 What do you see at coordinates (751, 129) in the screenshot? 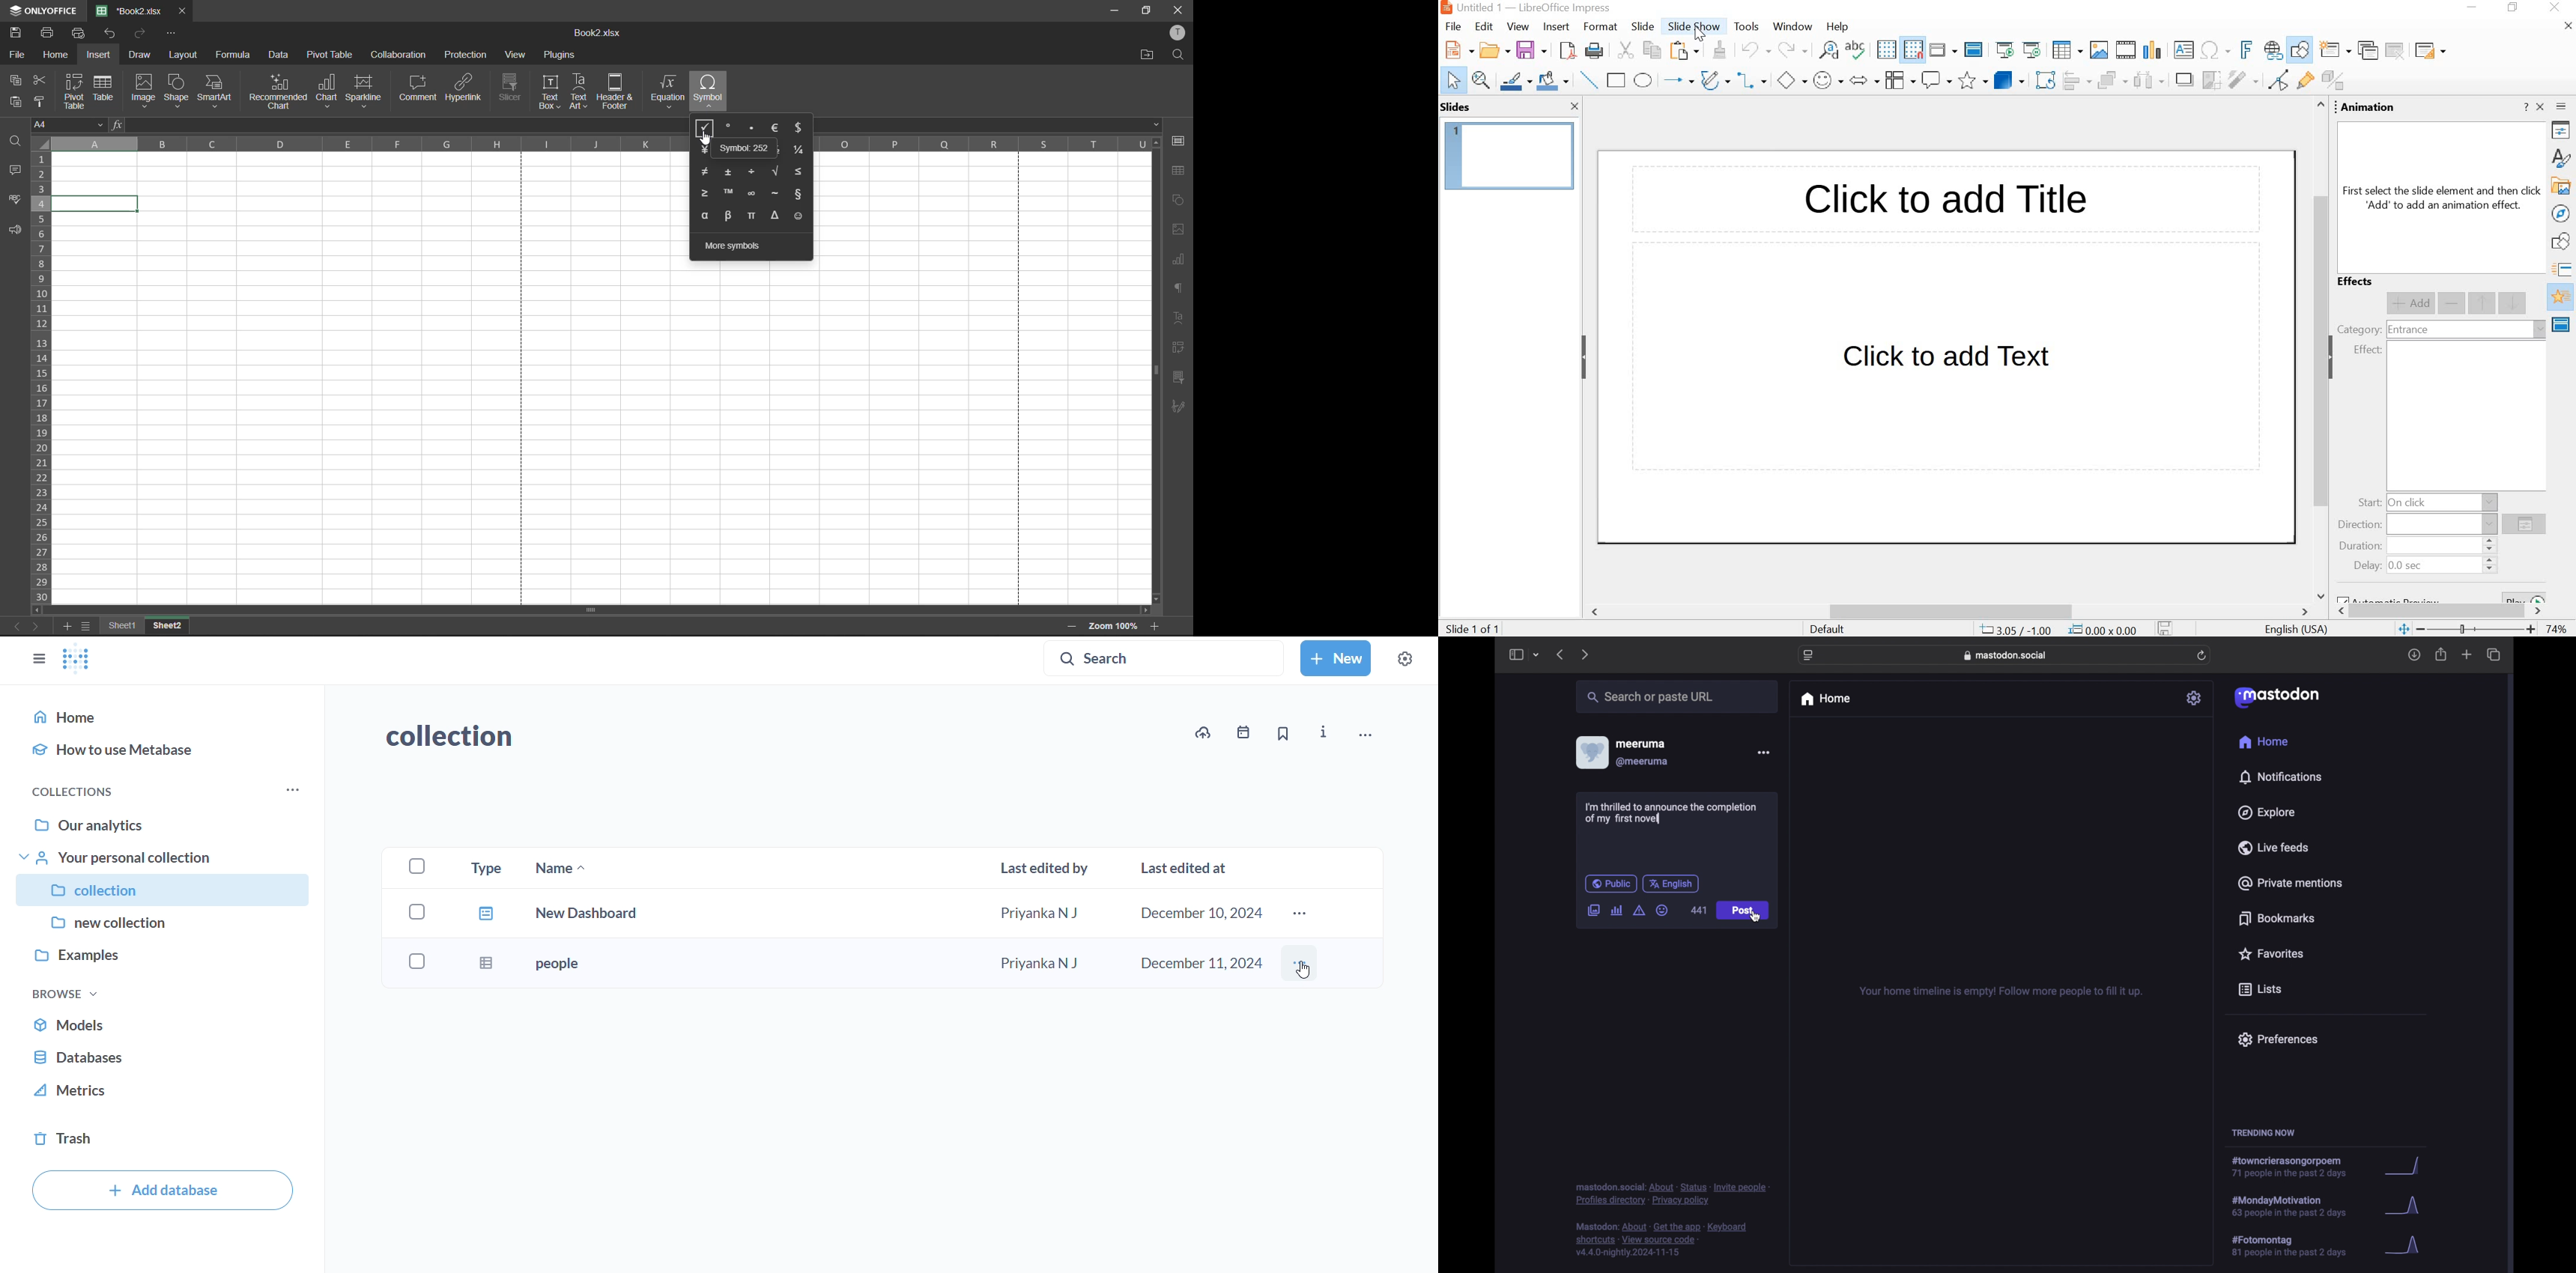
I see `bullet` at bounding box center [751, 129].